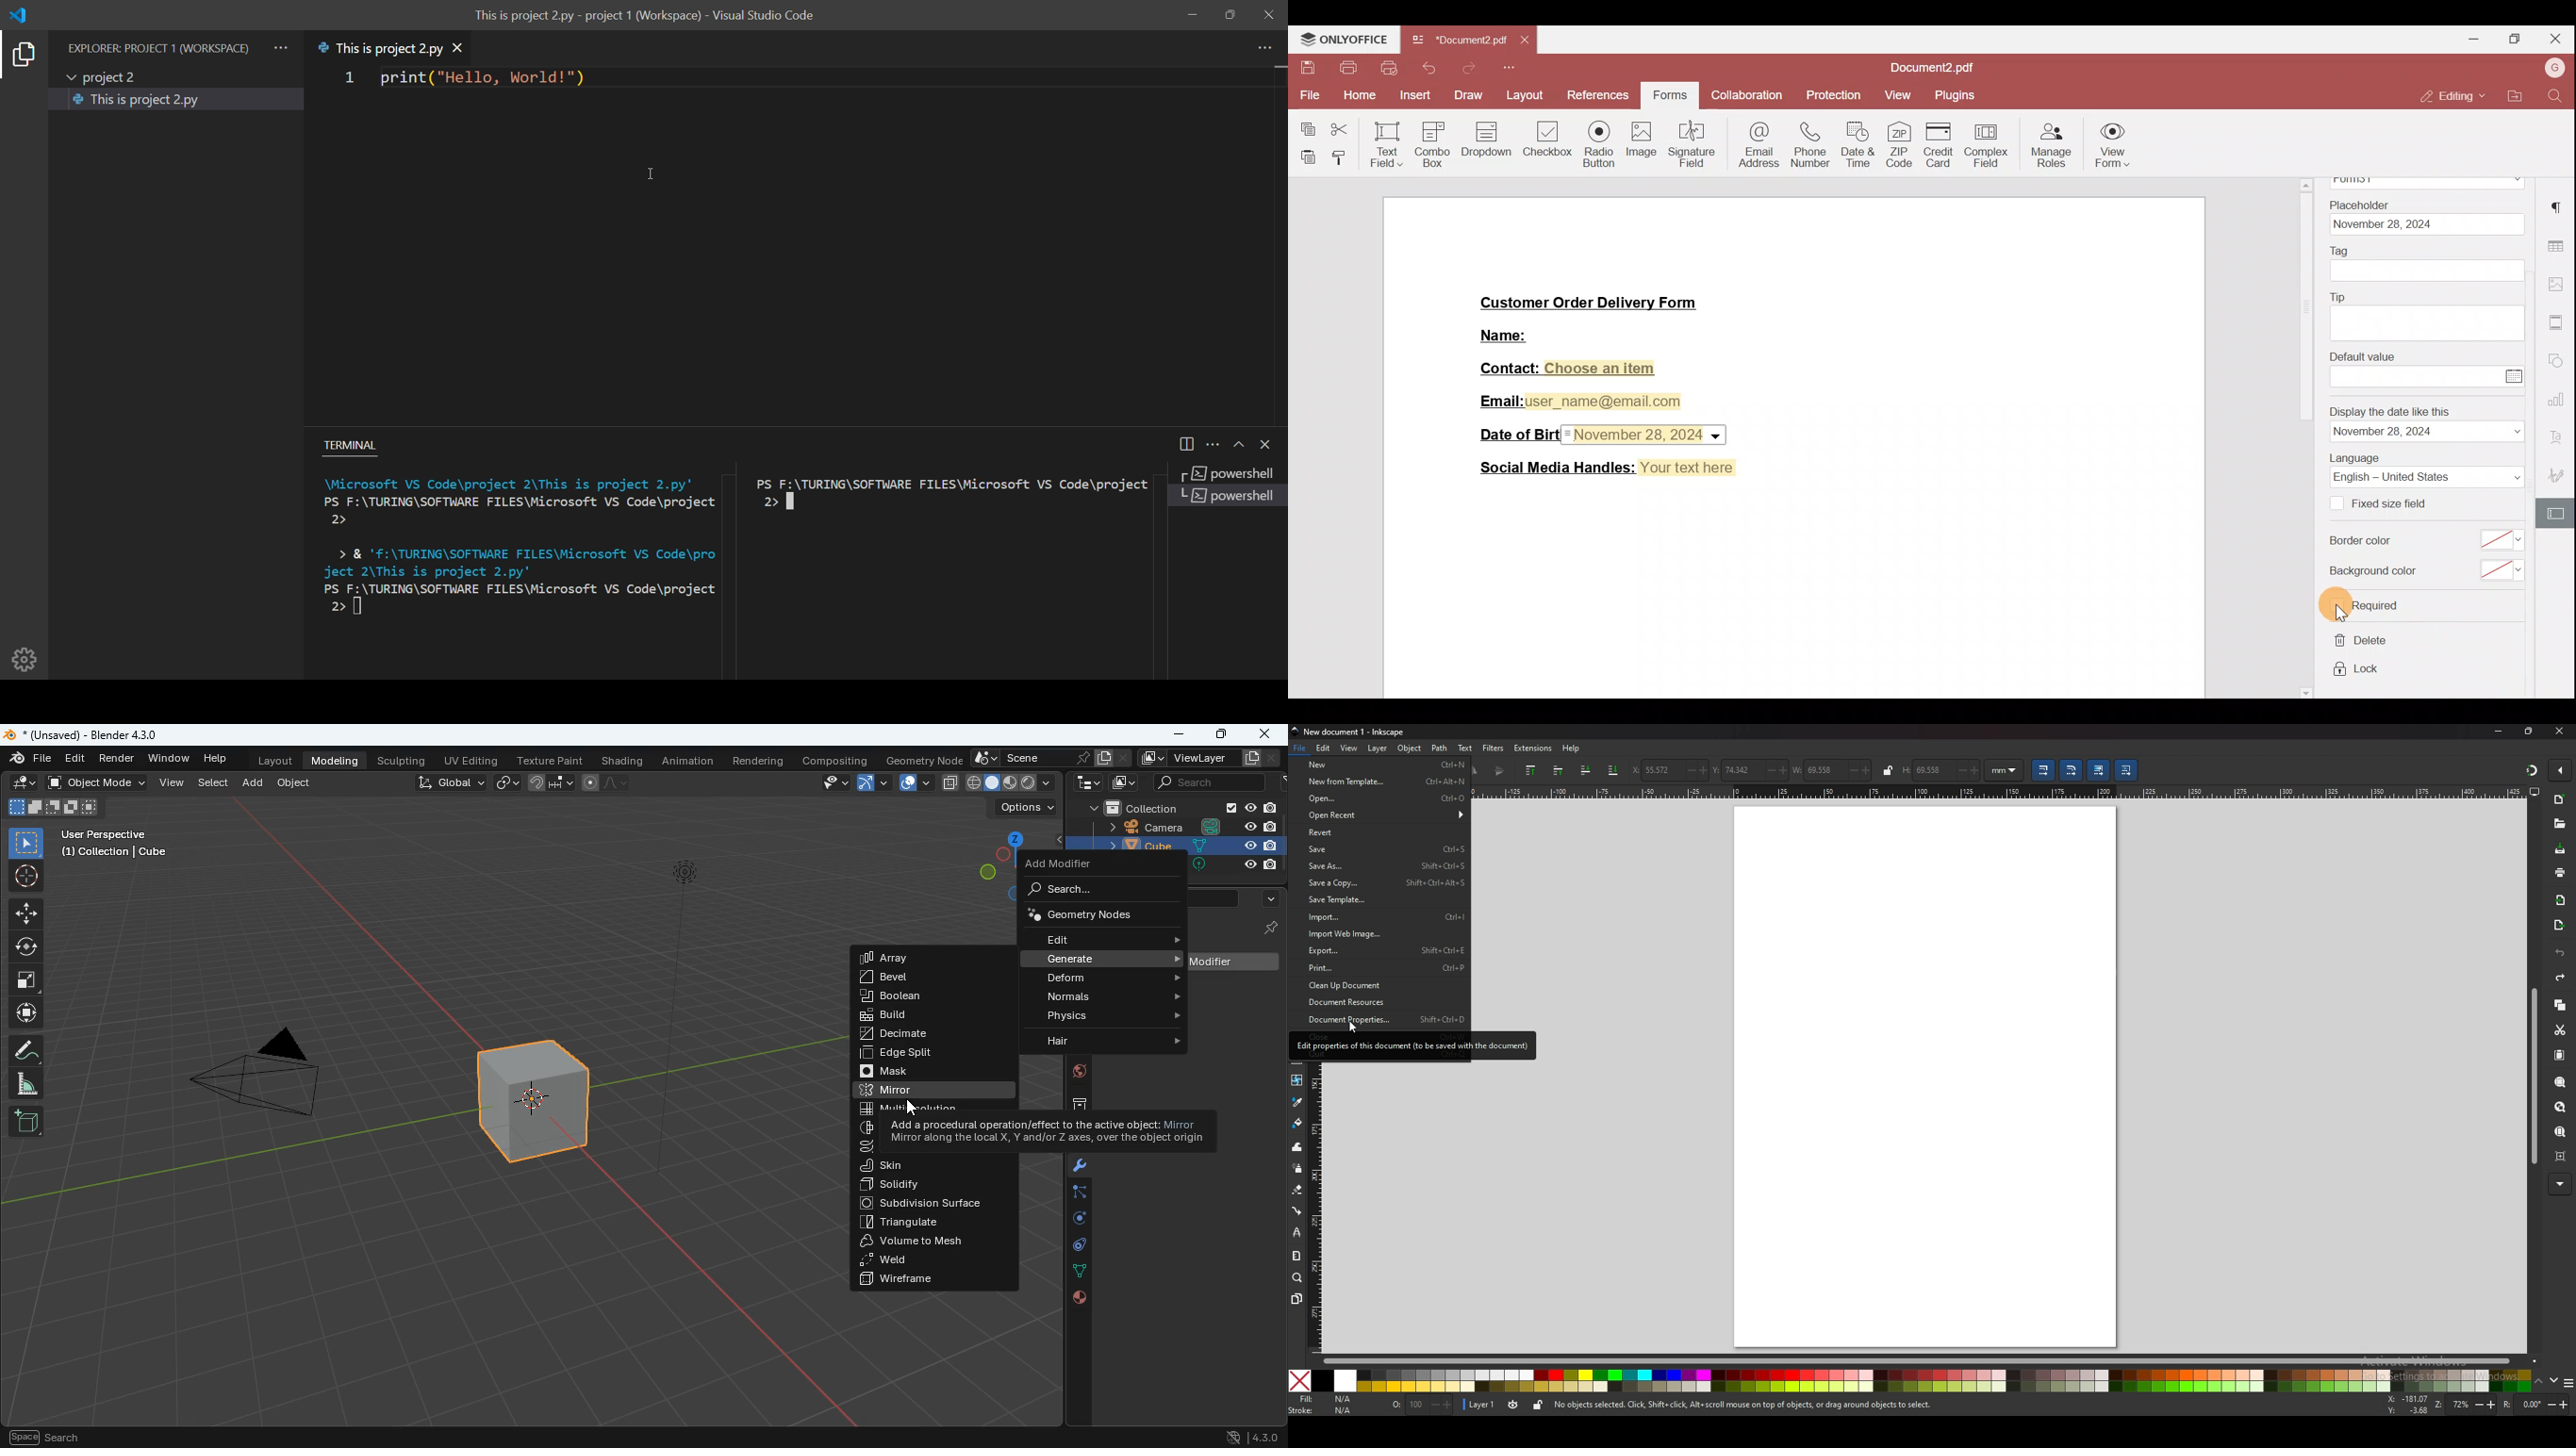 The height and width of the screenshot is (1456, 2576). I want to click on -, so click(2548, 1404).